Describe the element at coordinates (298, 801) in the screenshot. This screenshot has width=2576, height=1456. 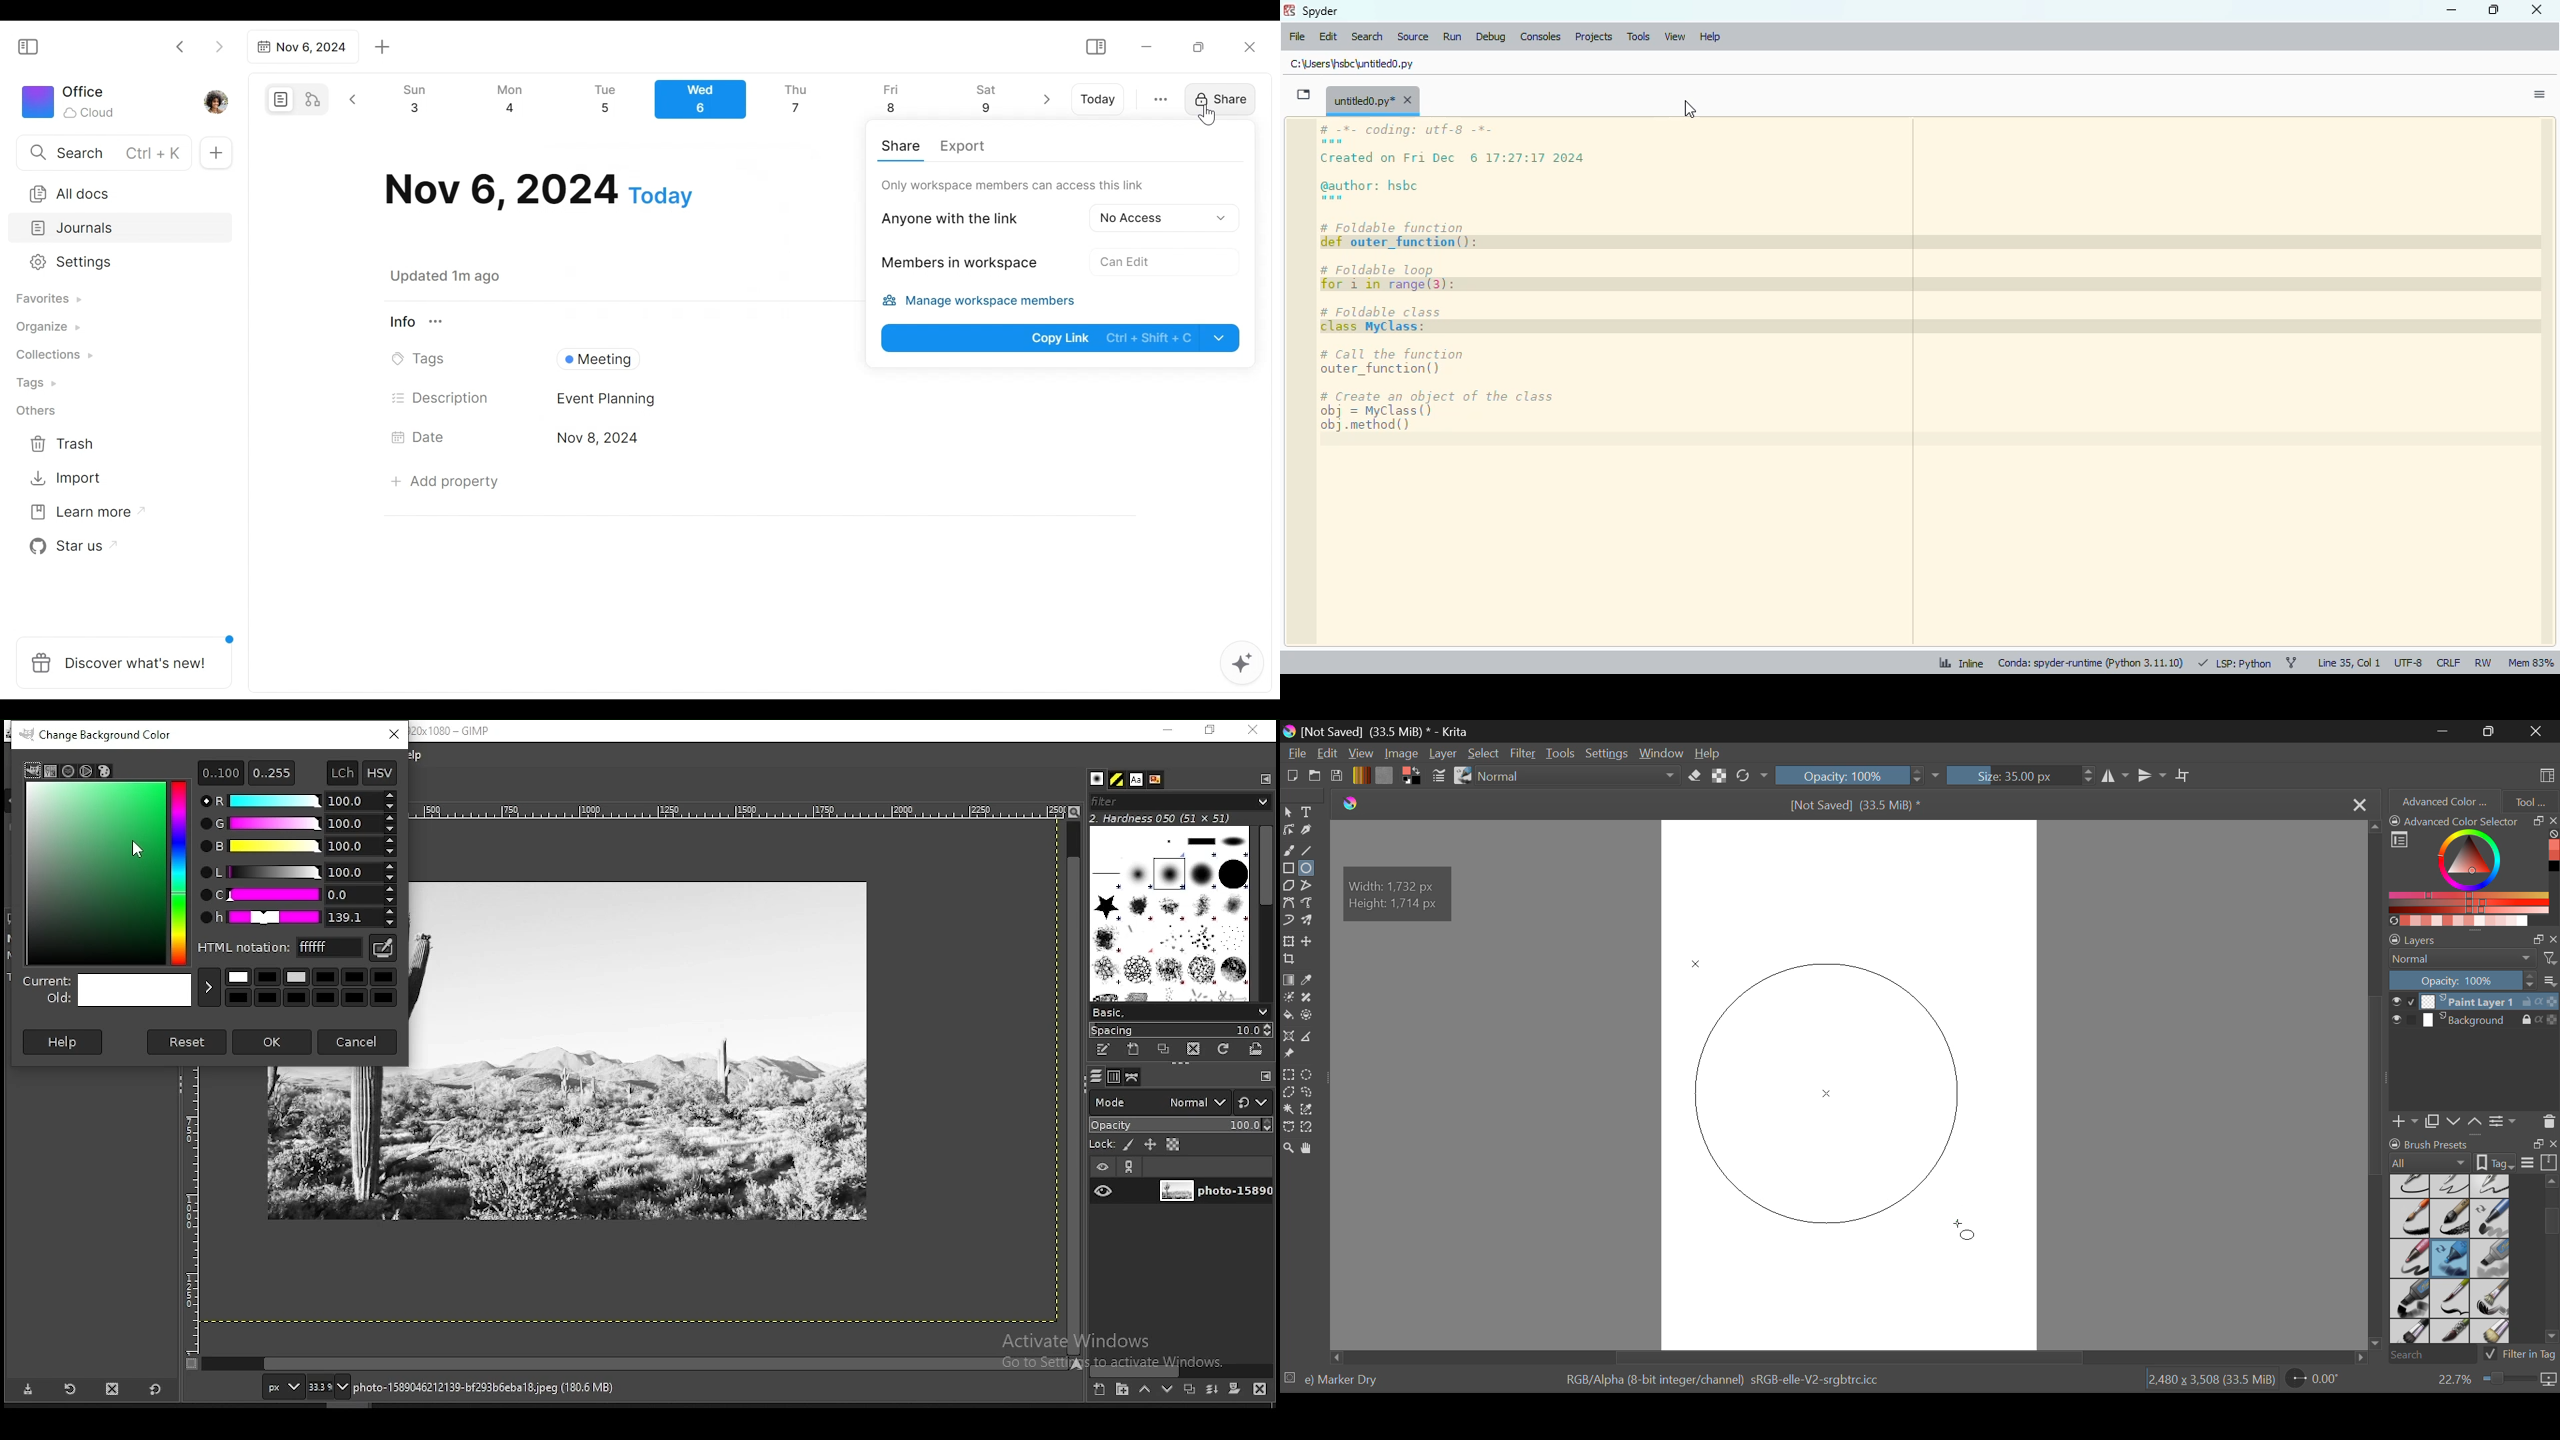
I see `red` at that location.